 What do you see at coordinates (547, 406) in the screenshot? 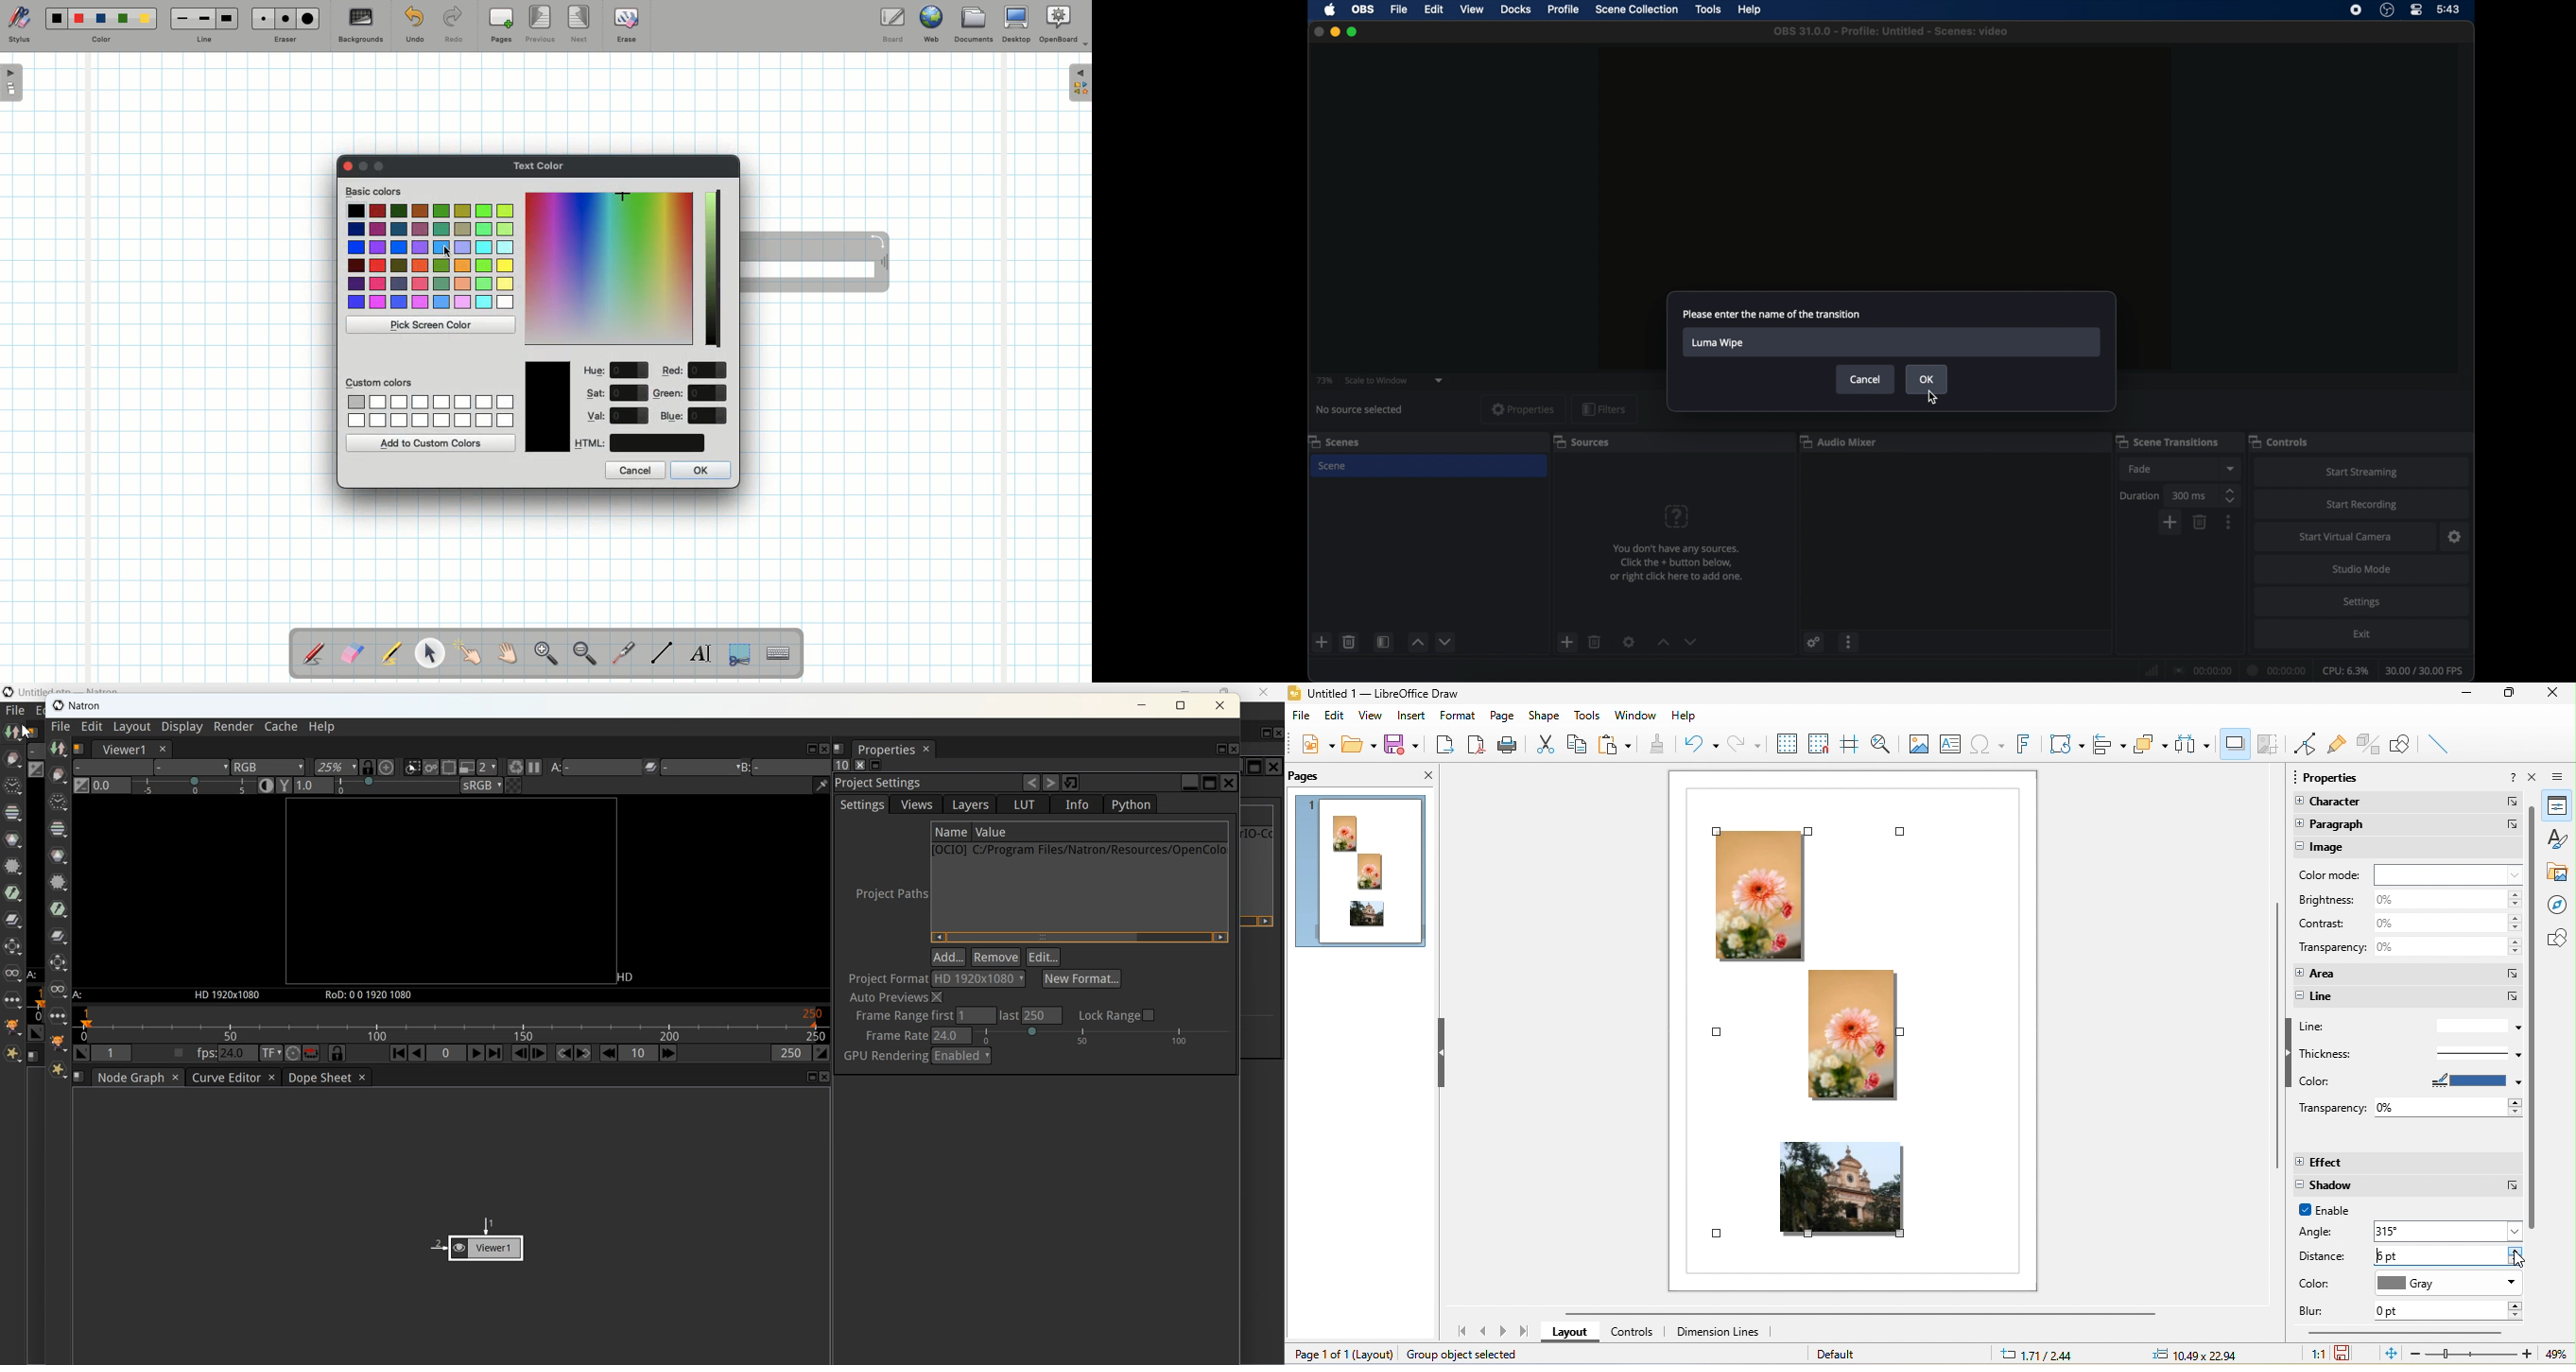
I see `Color picked` at bounding box center [547, 406].